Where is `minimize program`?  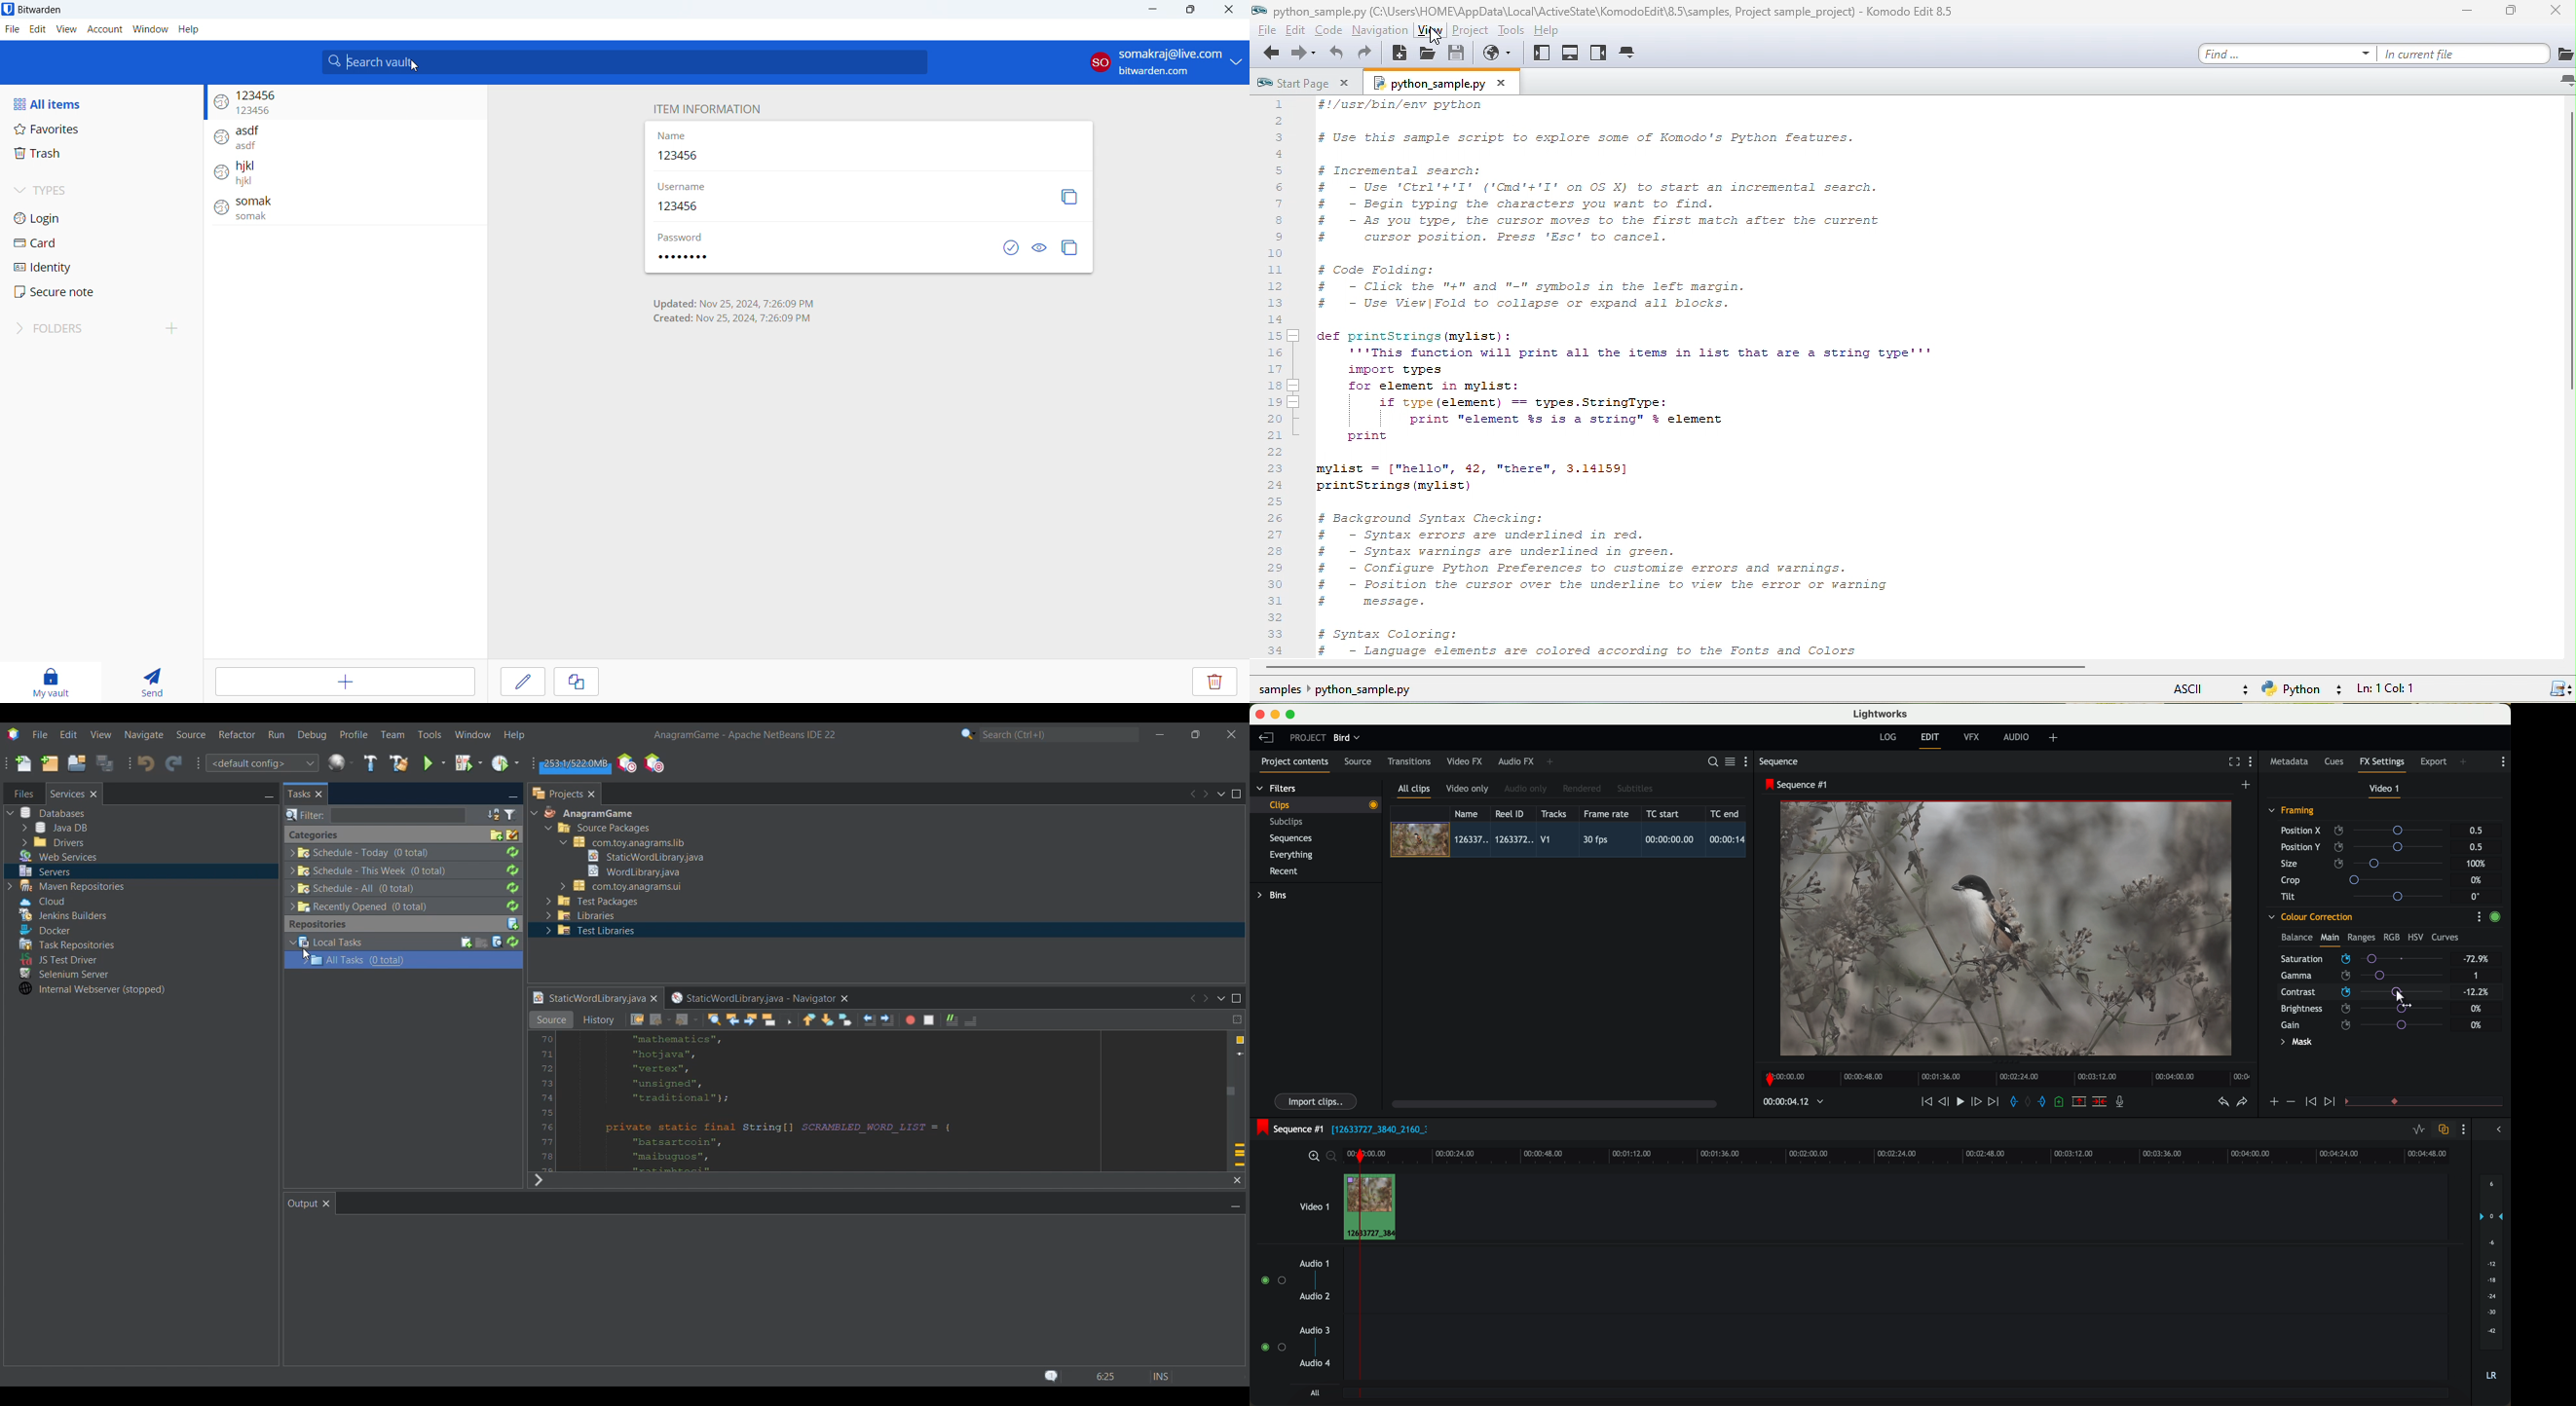
minimize program is located at coordinates (1277, 715).